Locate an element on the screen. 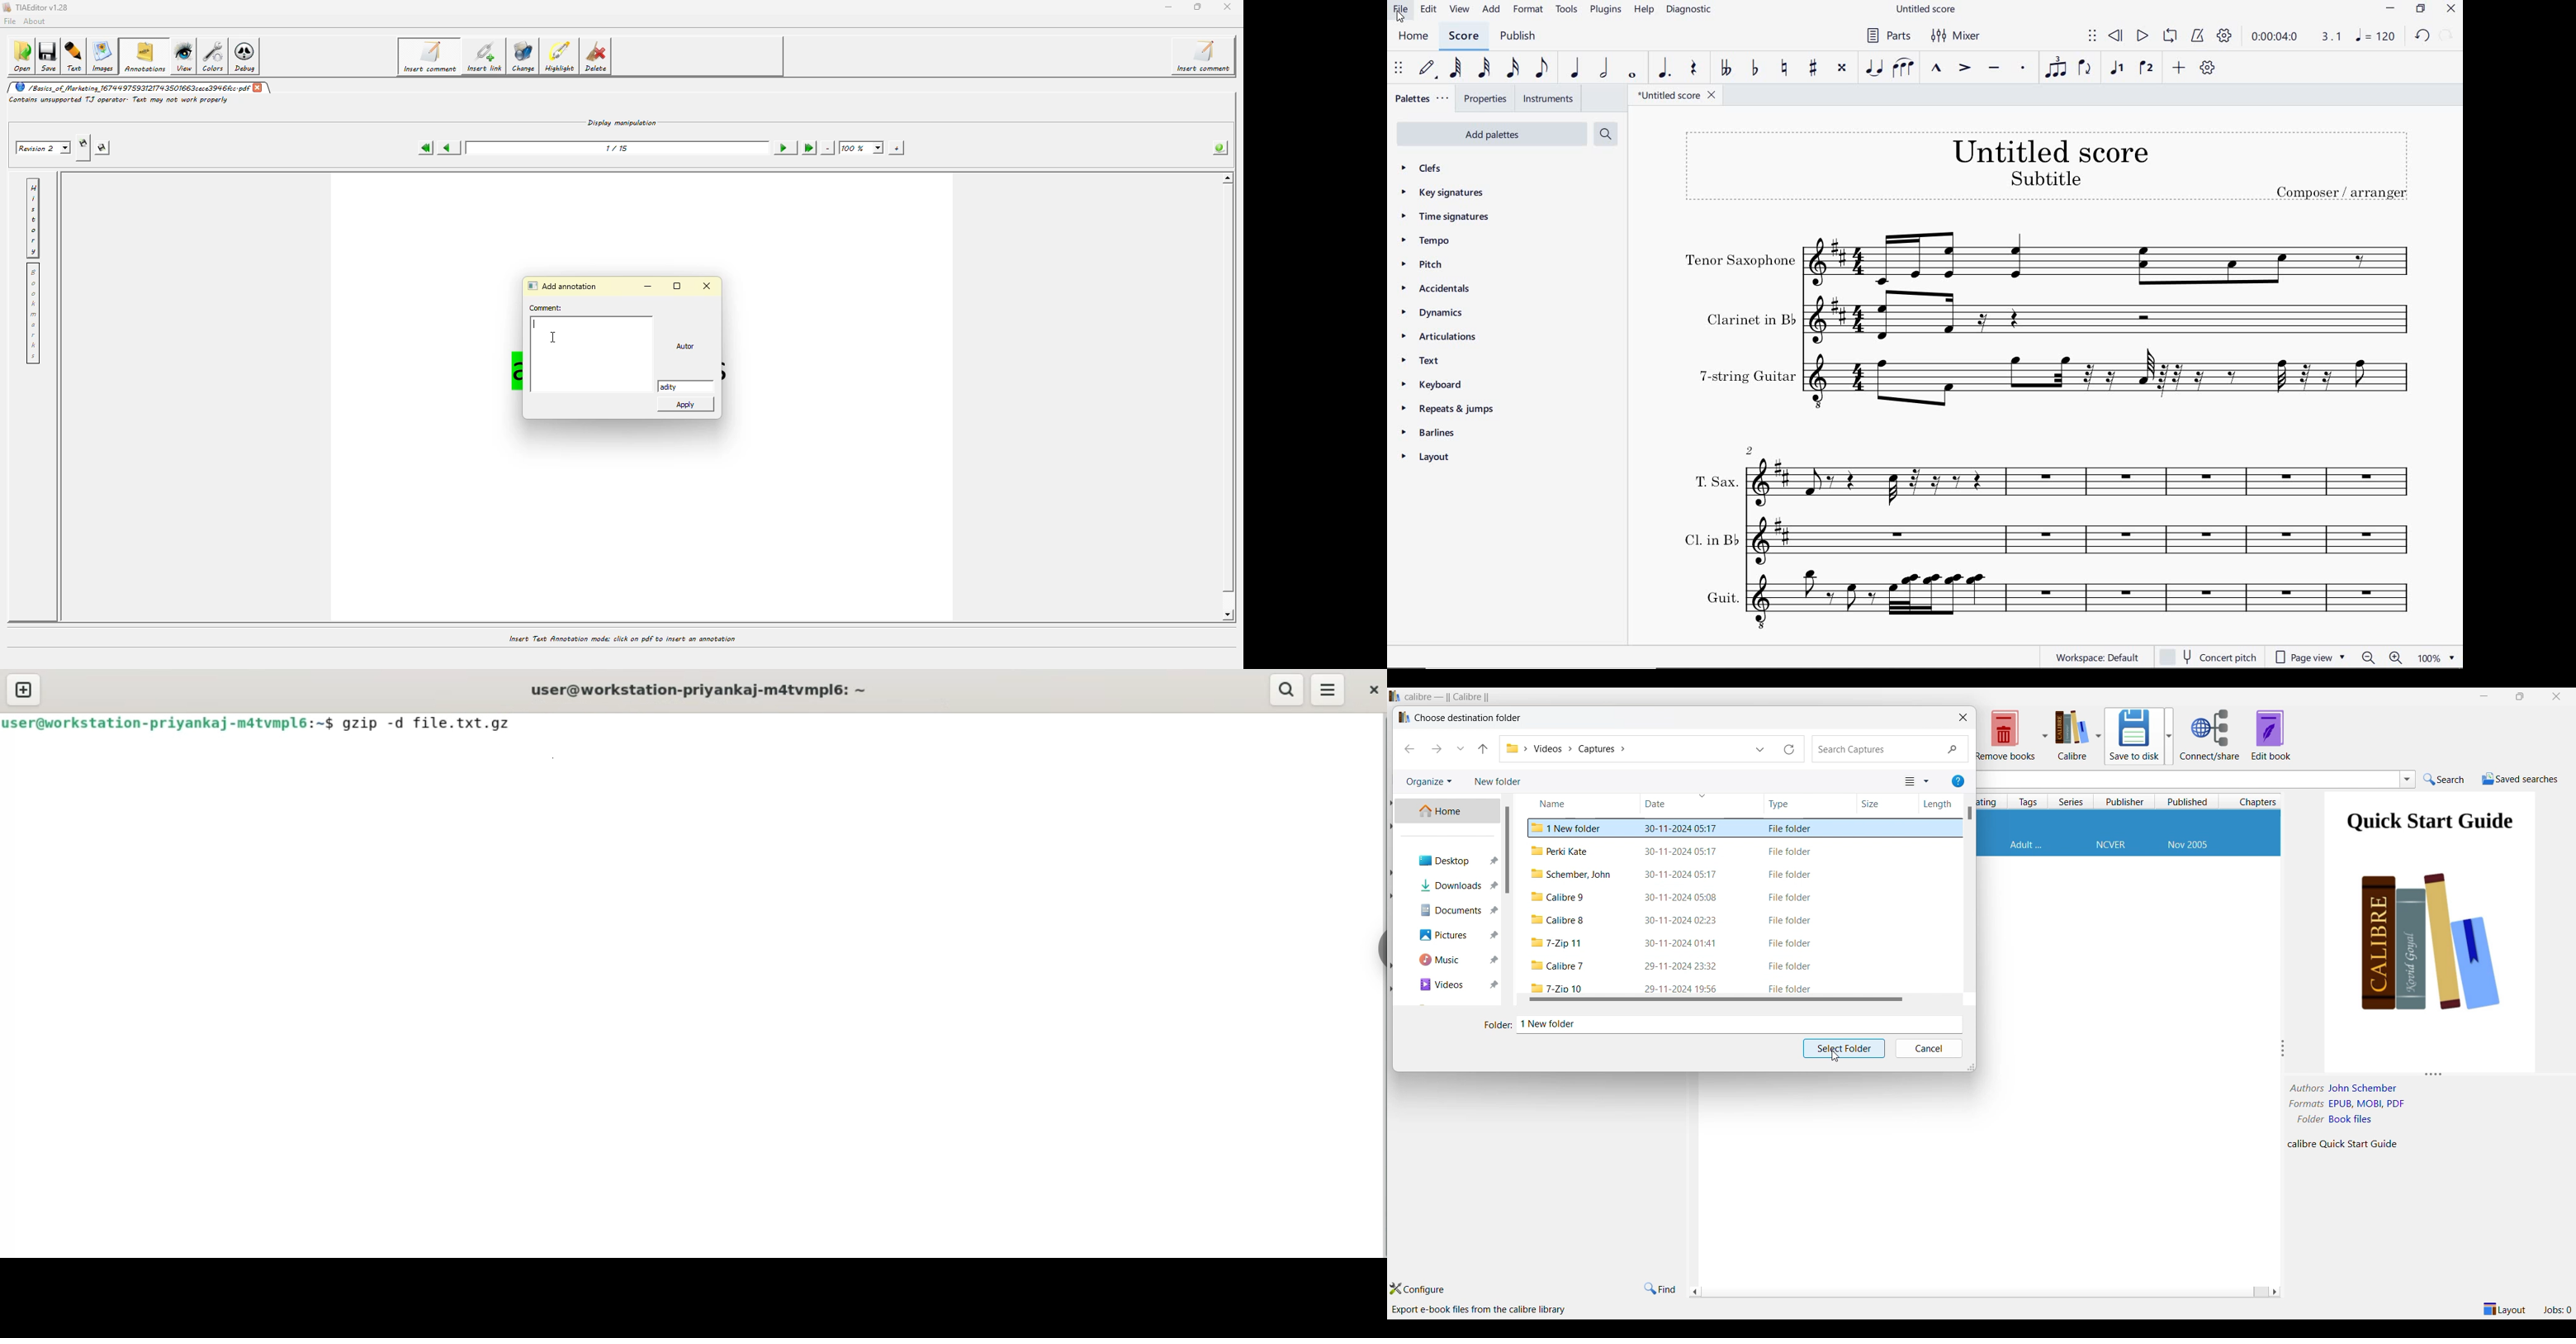 This screenshot has height=1344, width=2576. Calibre options is located at coordinates (2078, 735).